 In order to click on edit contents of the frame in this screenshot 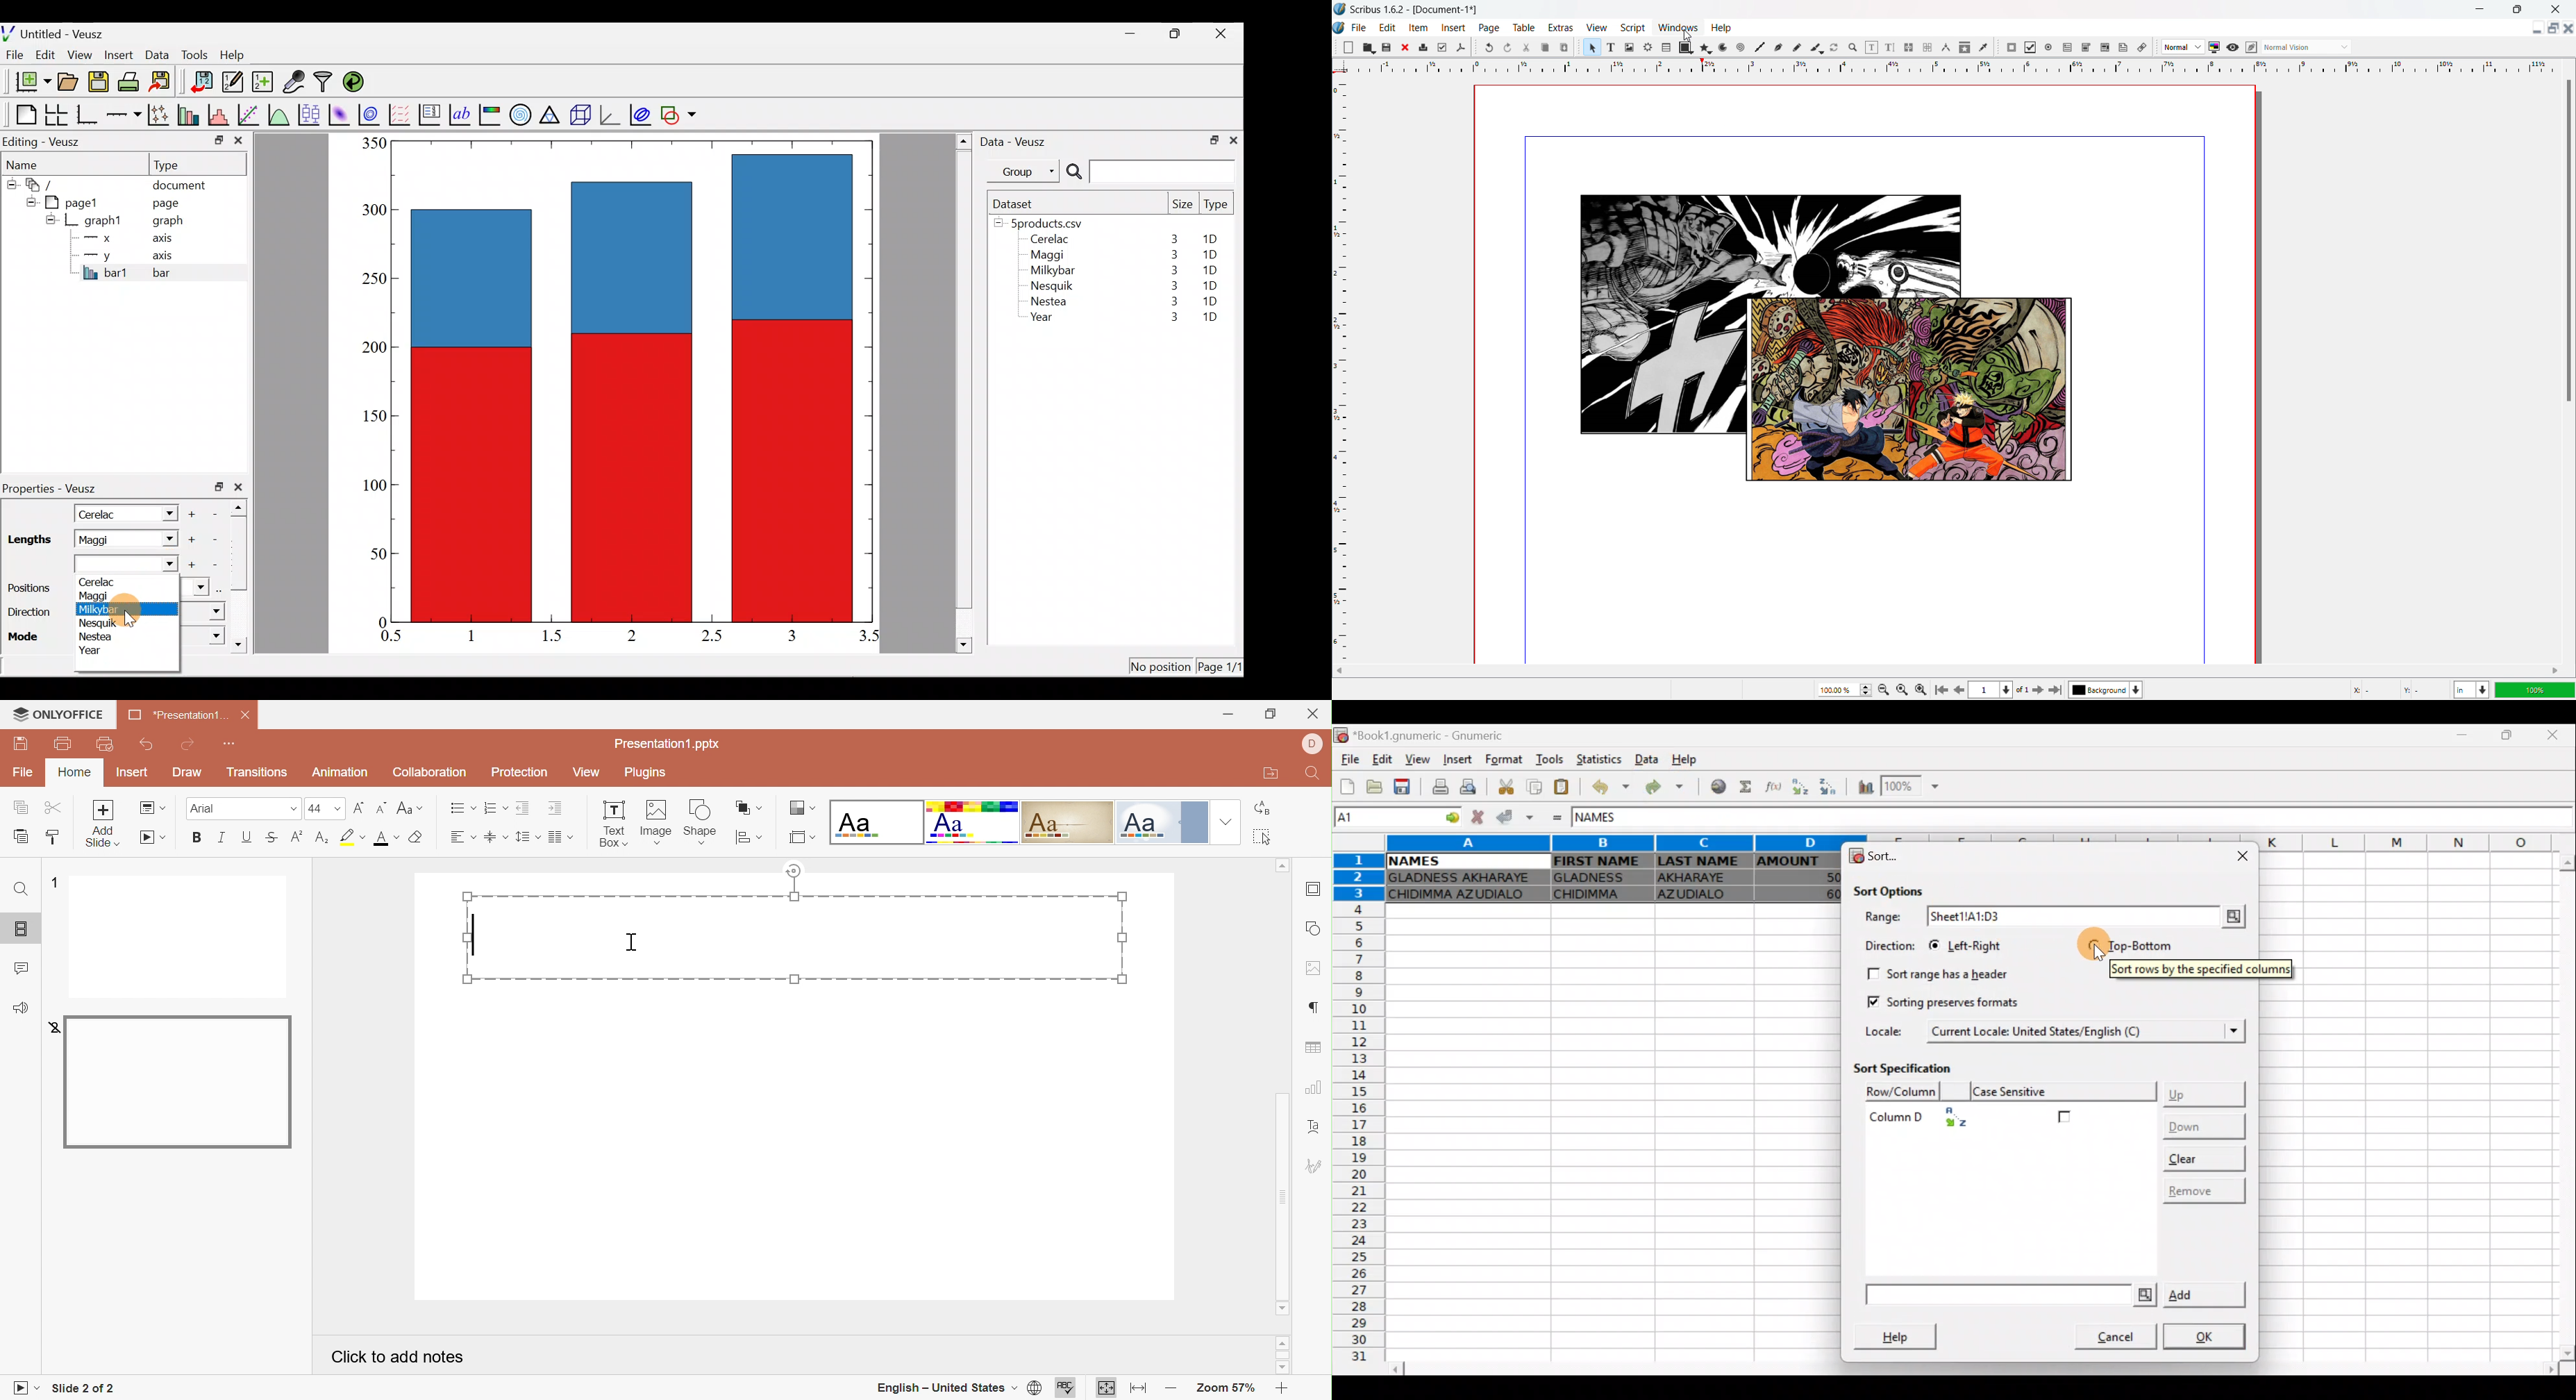, I will do `click(1872, 47)`.